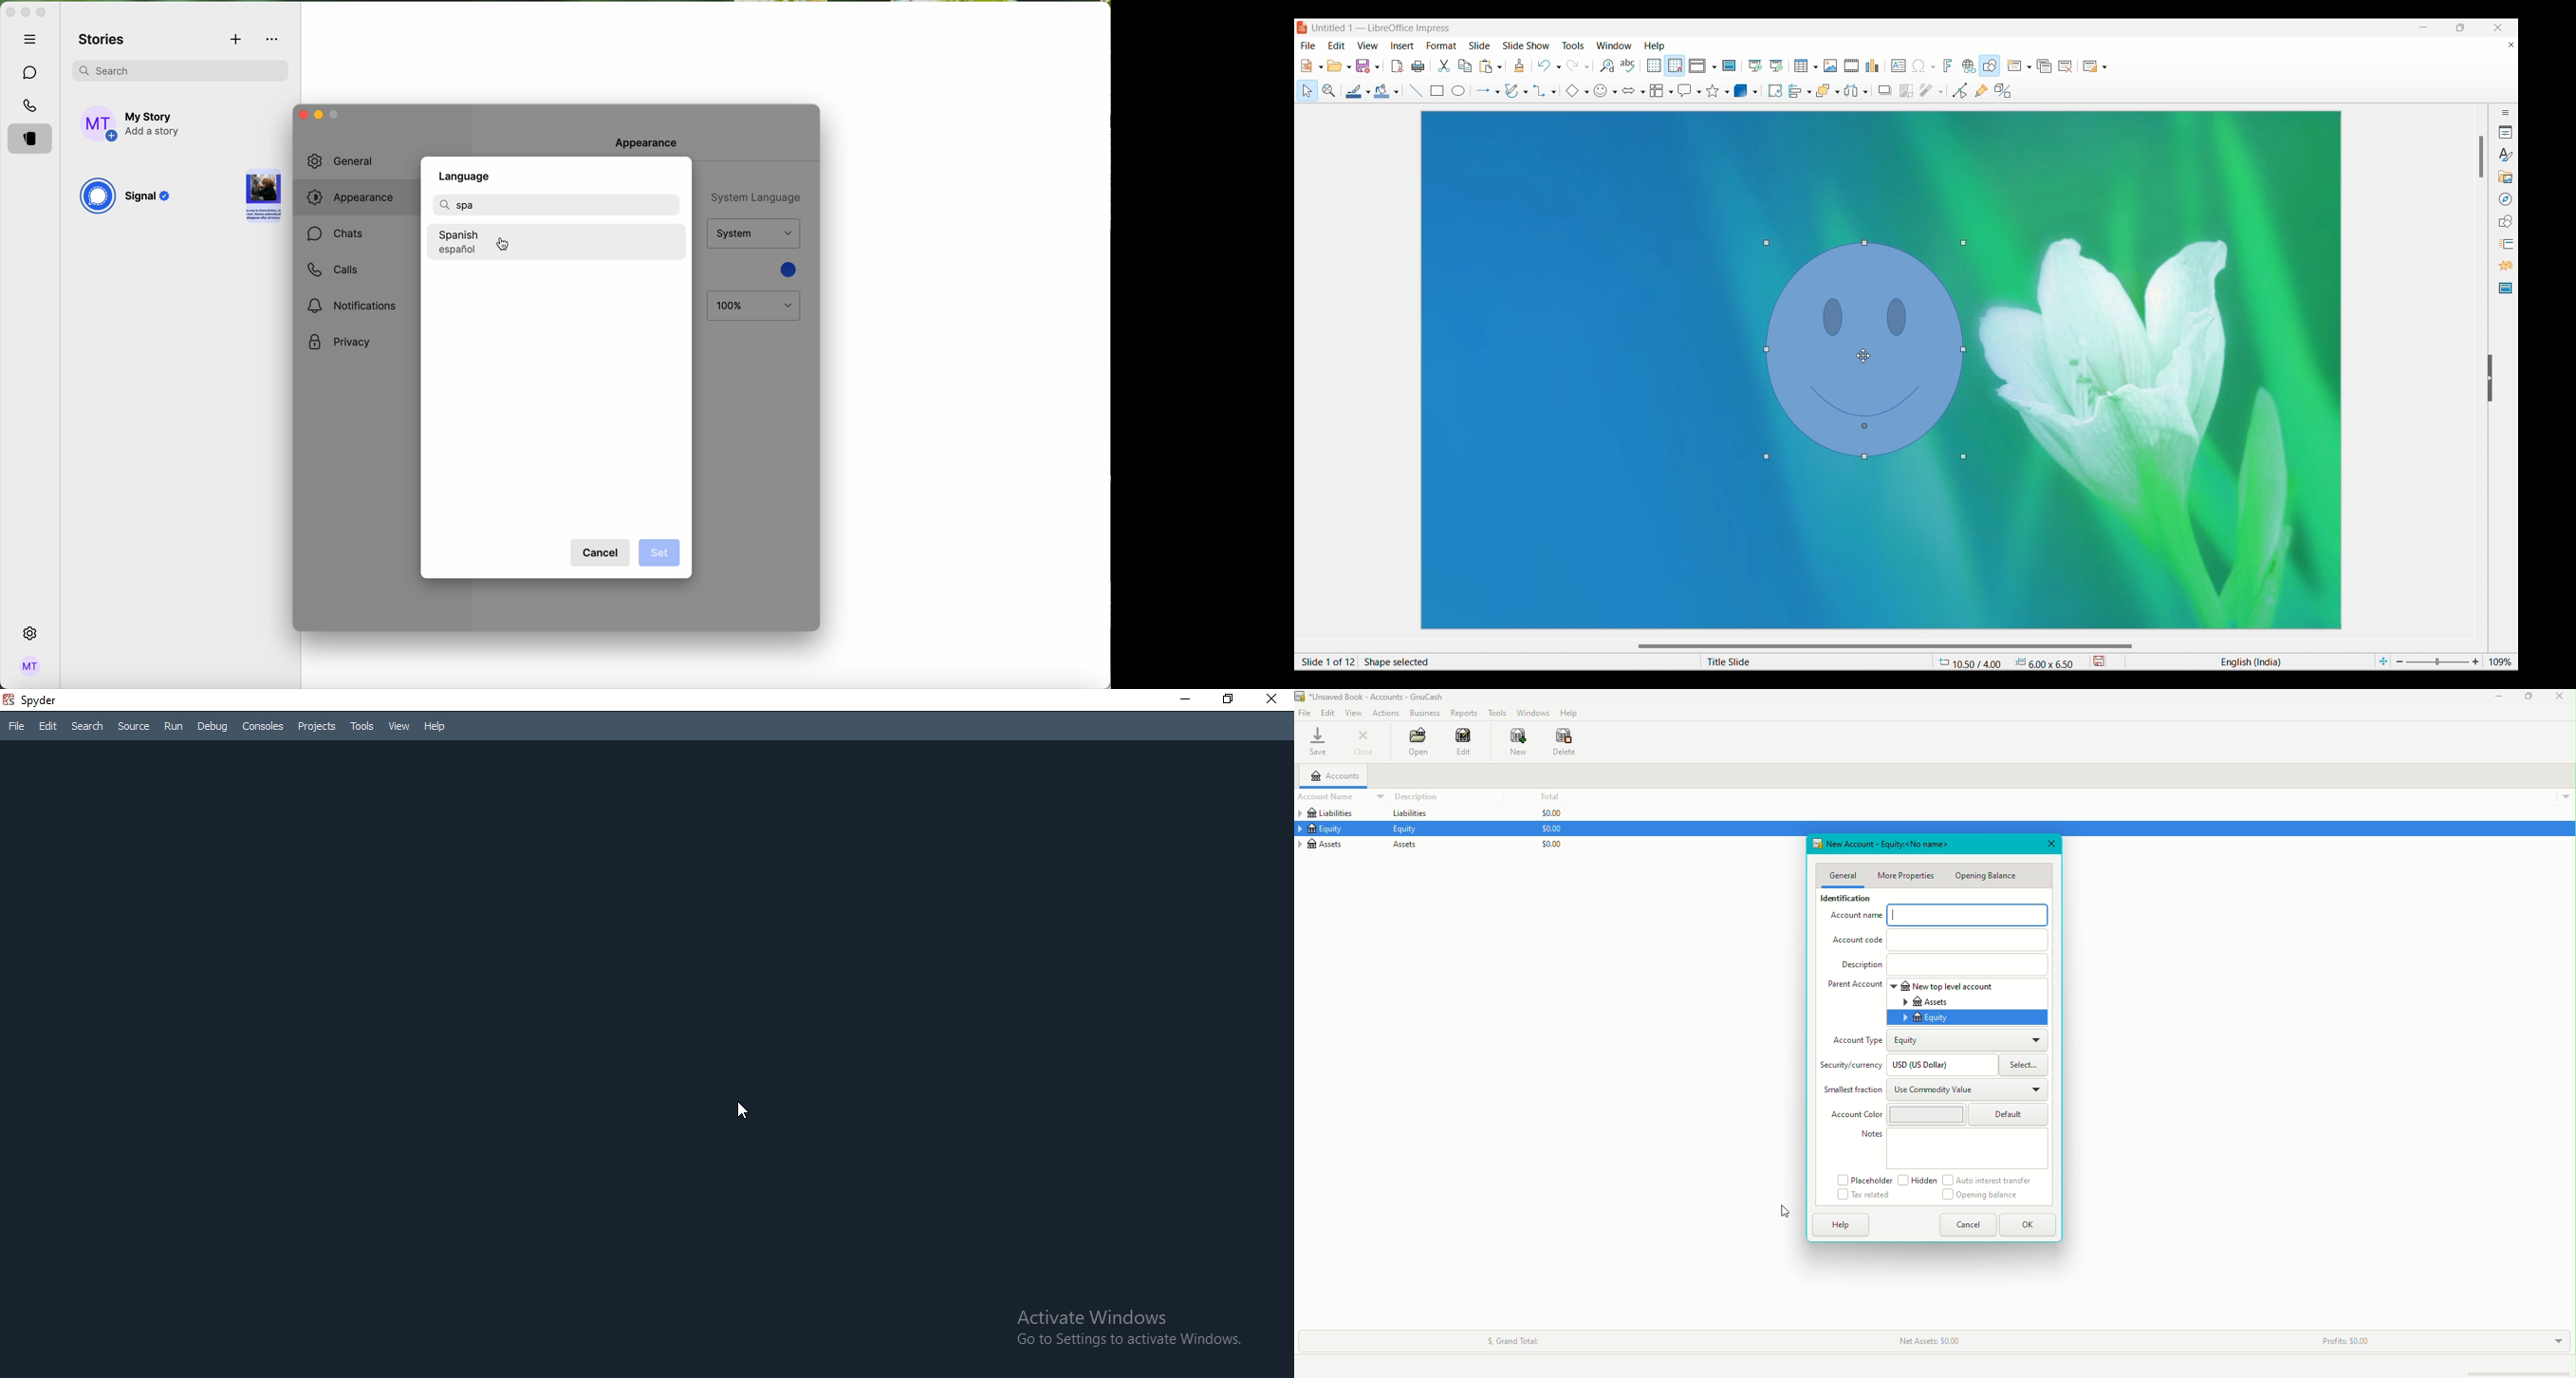 This screenshot has width=2576, height=1400. I want to click on Undo, so click(1544, 66).